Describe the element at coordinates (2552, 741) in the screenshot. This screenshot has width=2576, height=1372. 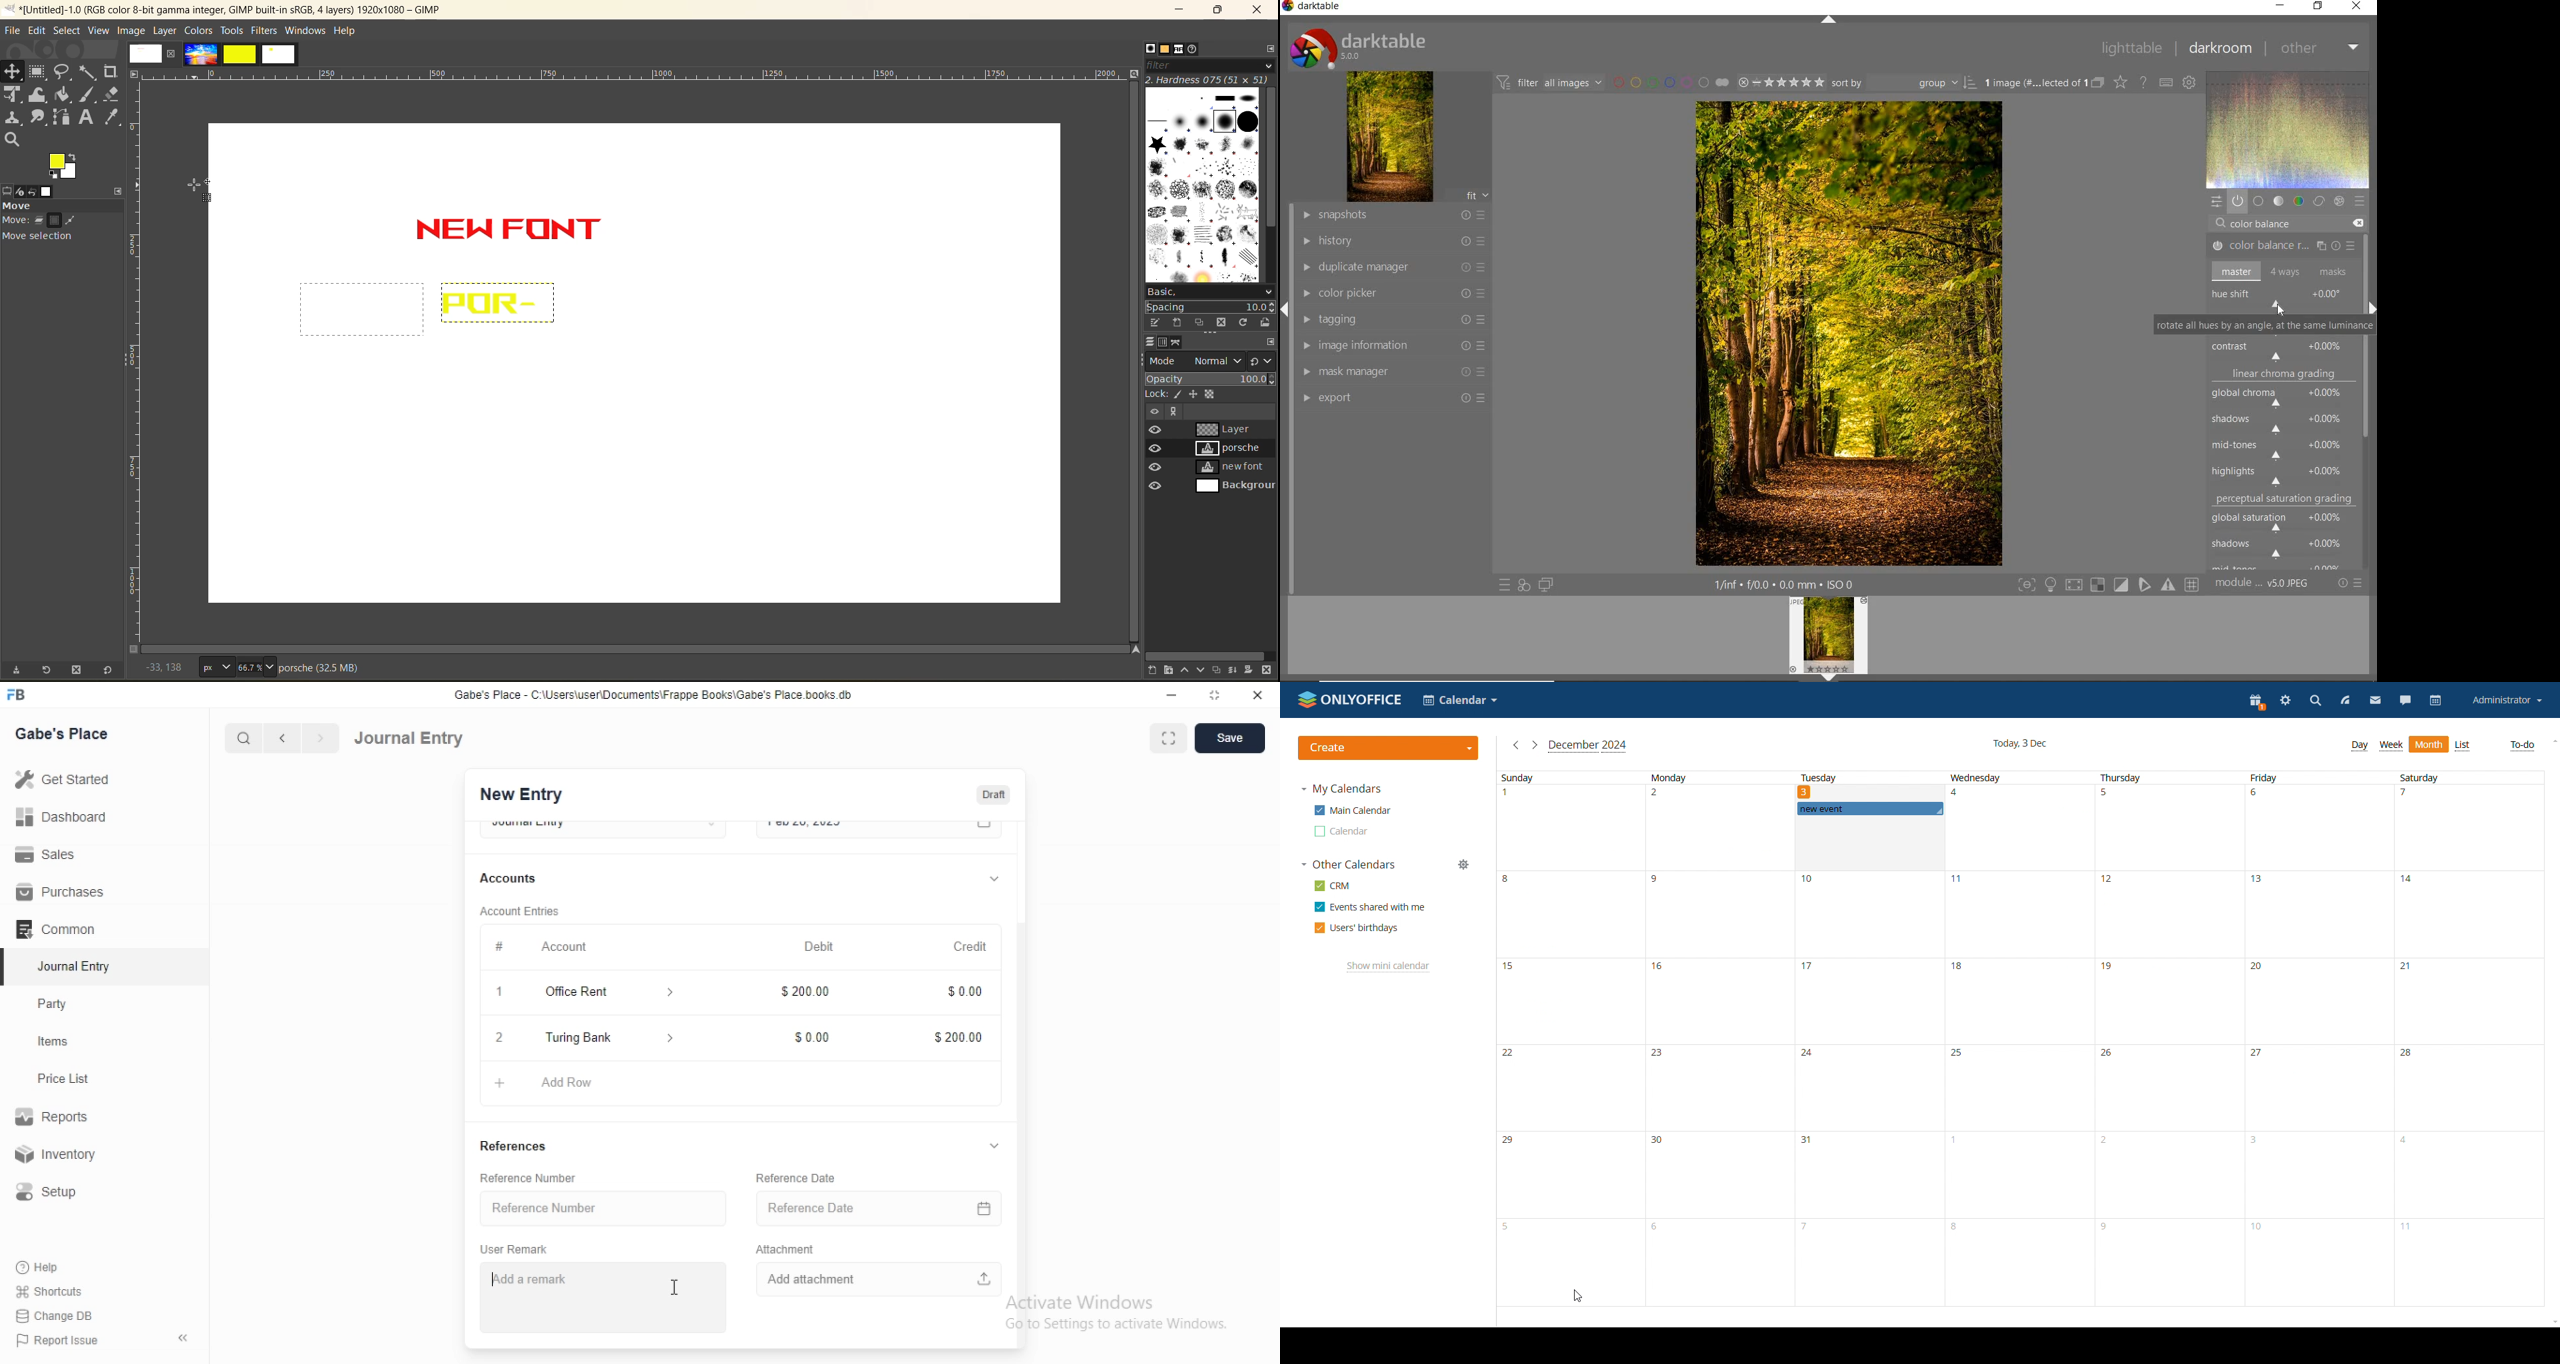
I see `scroll up` at that location.